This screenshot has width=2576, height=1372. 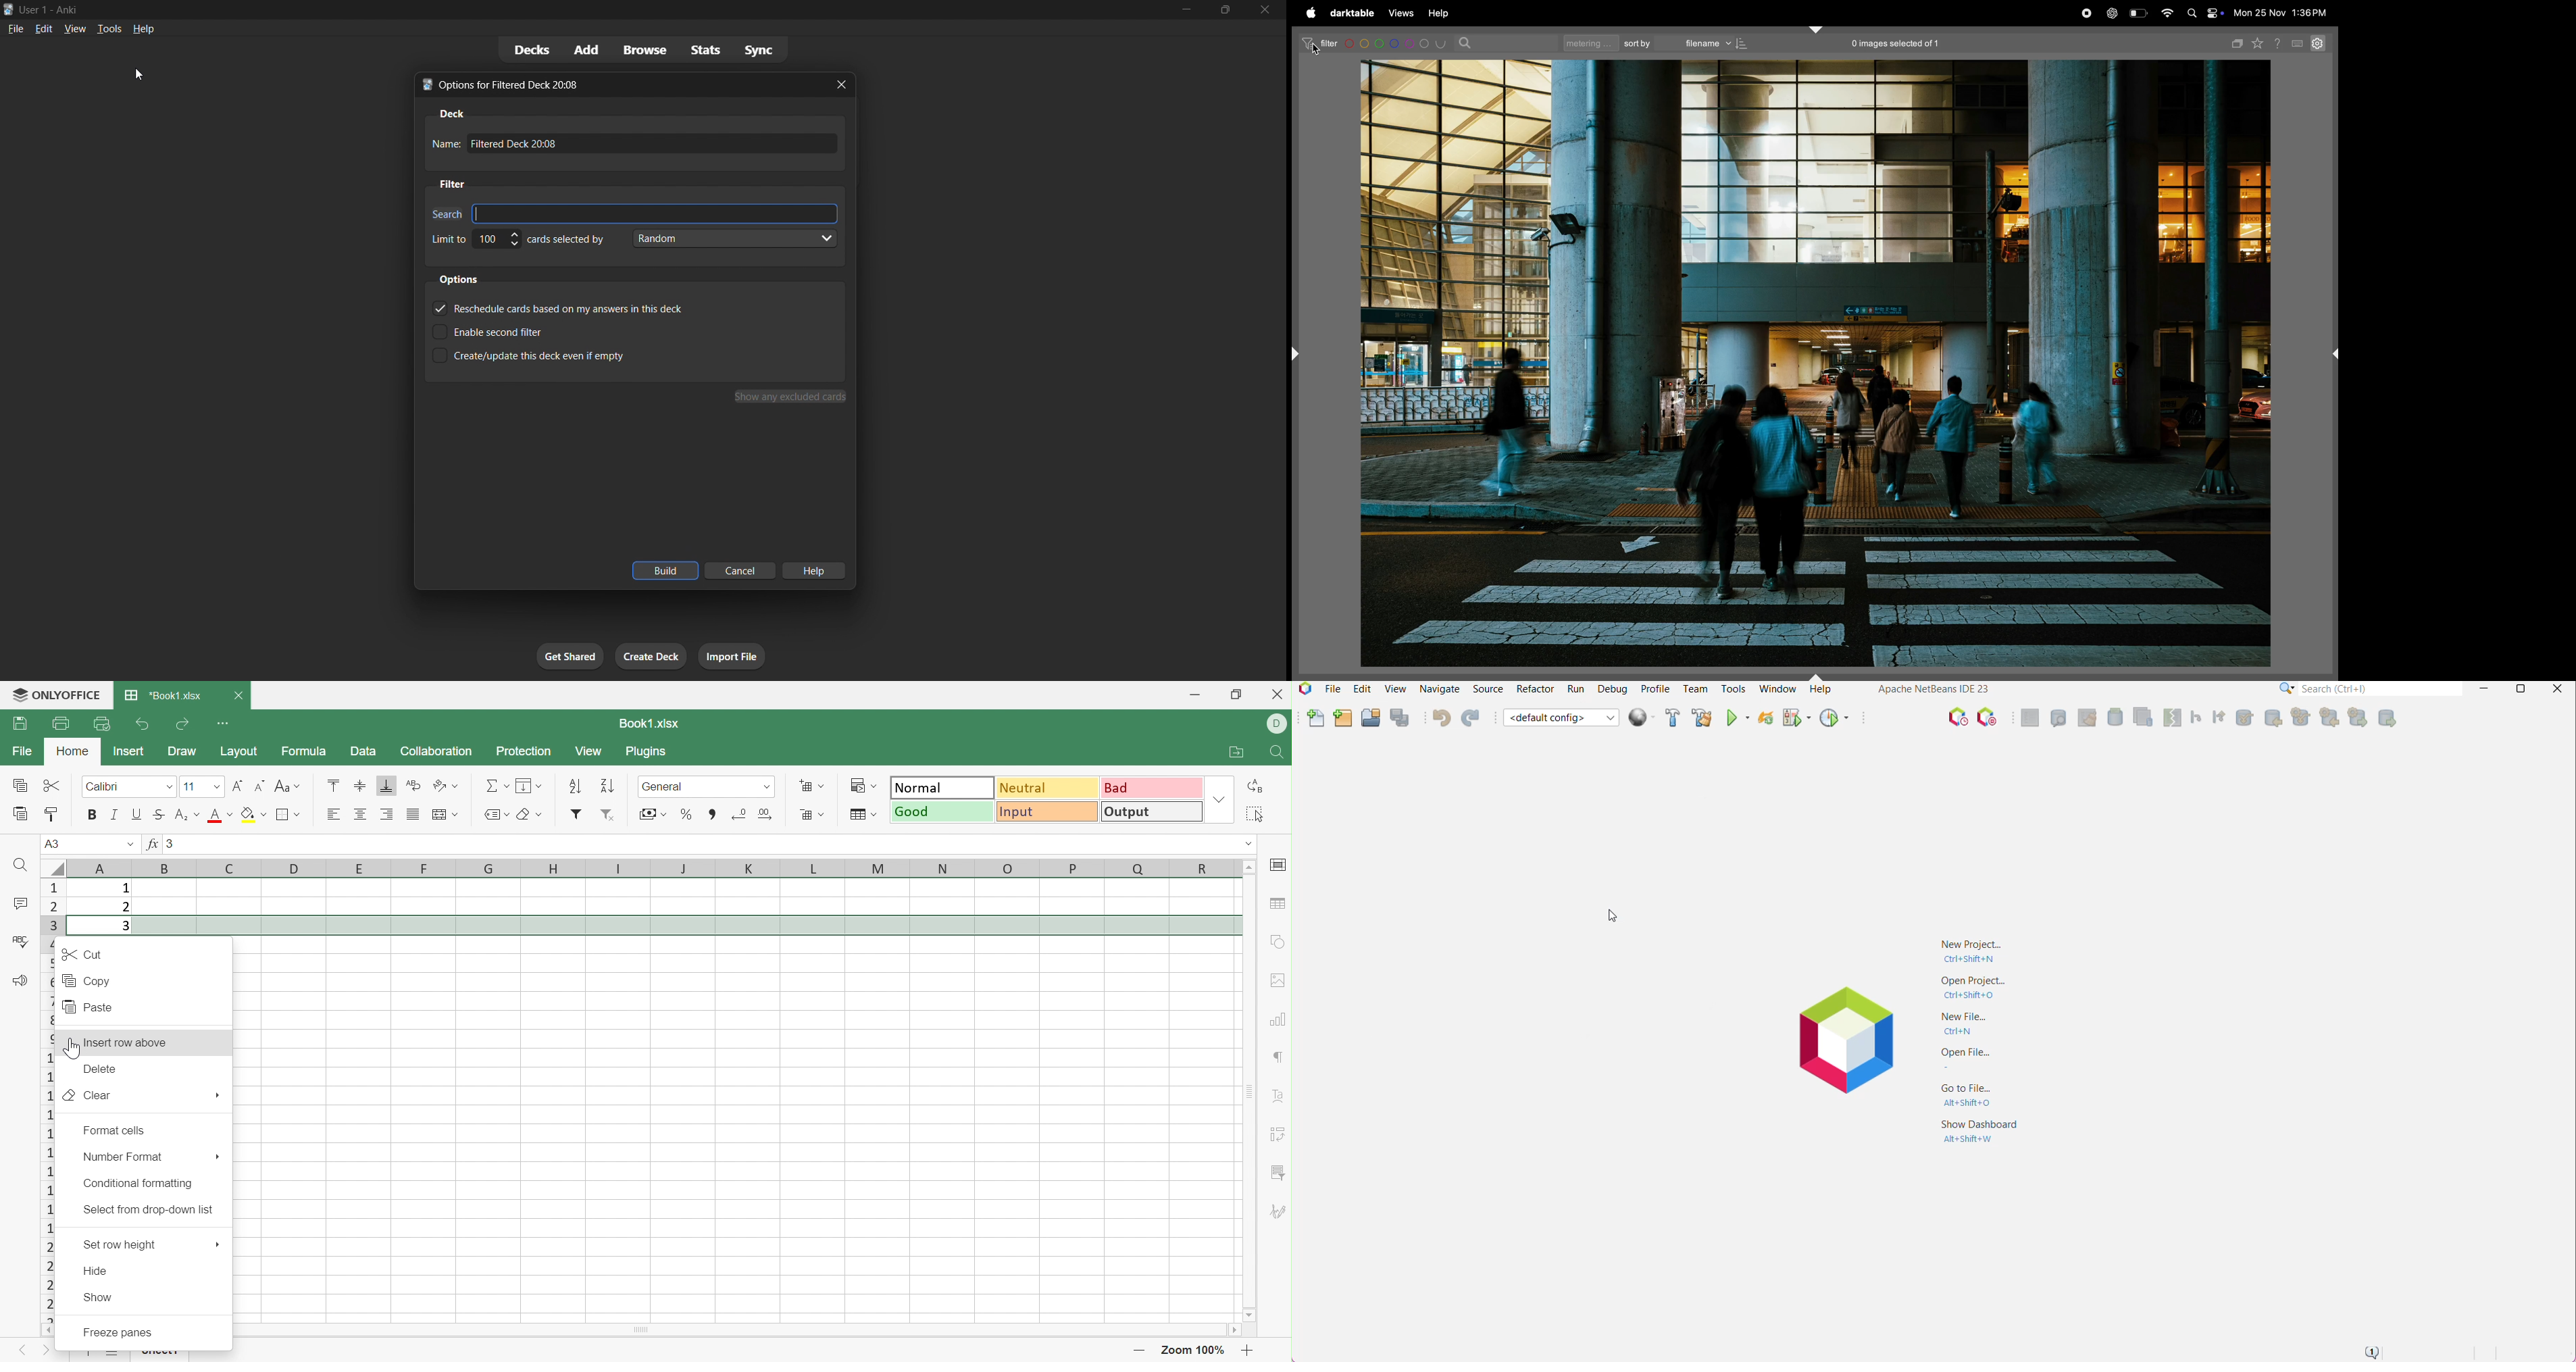 I want to click on Restore Down, so click(x=1236, y=694).